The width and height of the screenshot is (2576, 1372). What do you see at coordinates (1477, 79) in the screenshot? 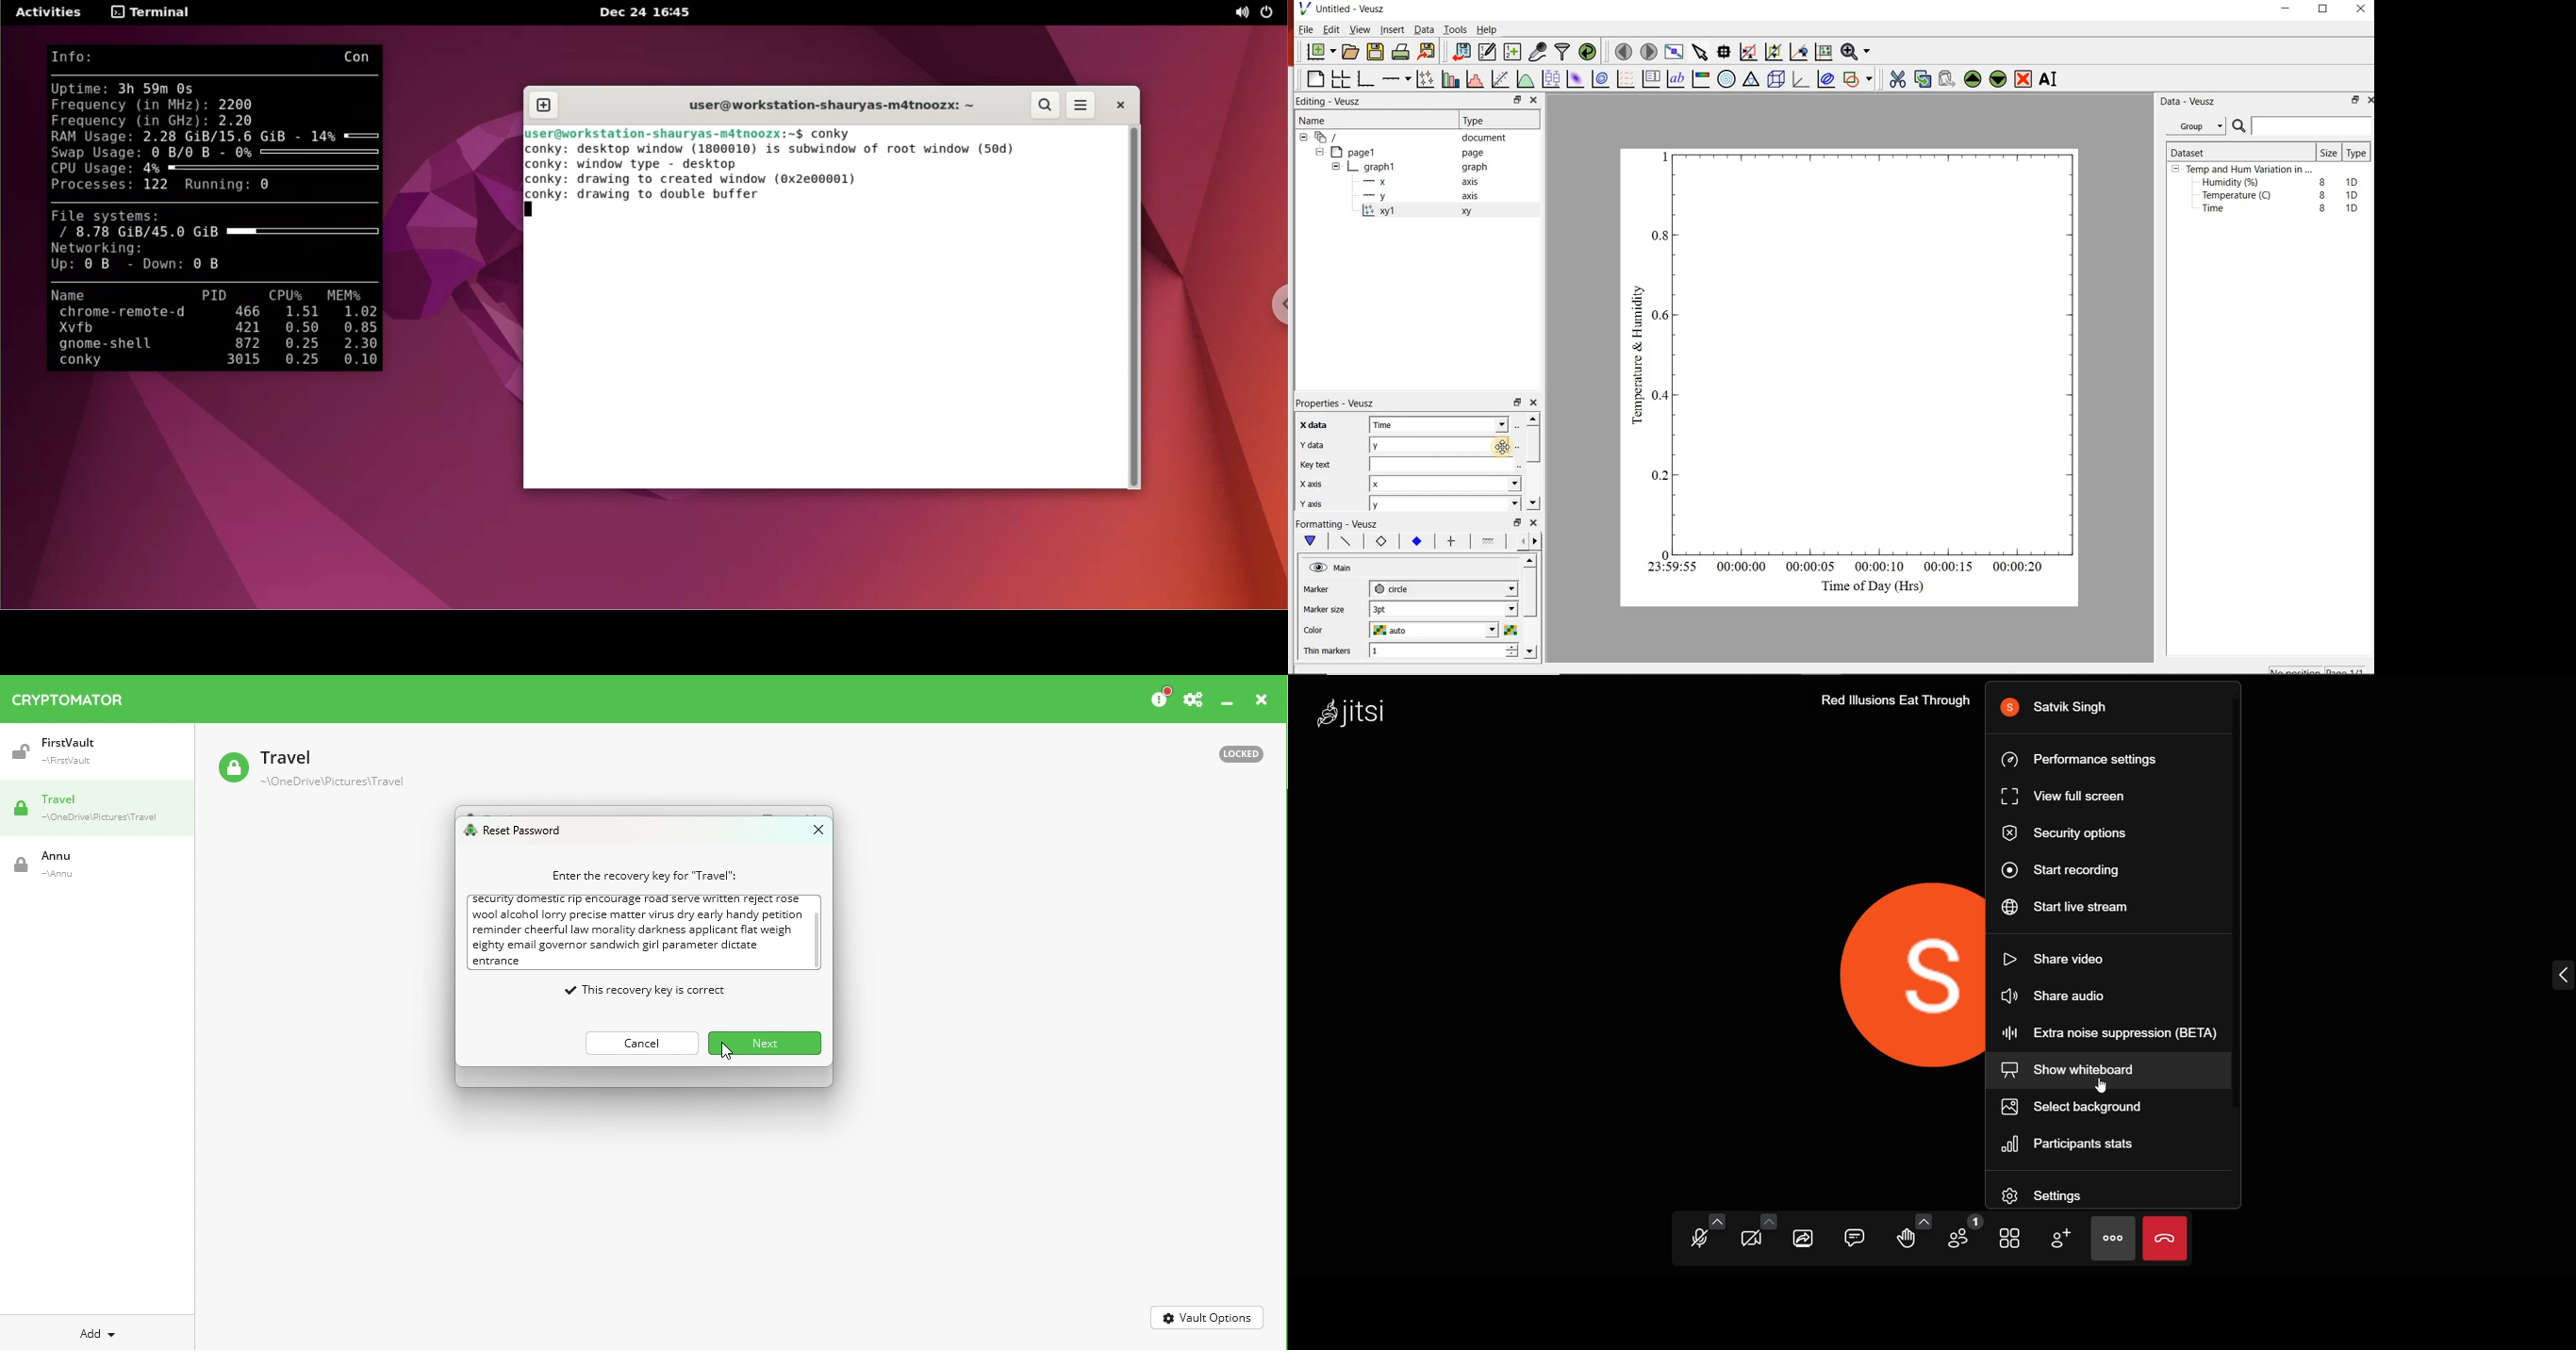
I see `histogram of a dataset` at bounding box center [1477, 79].